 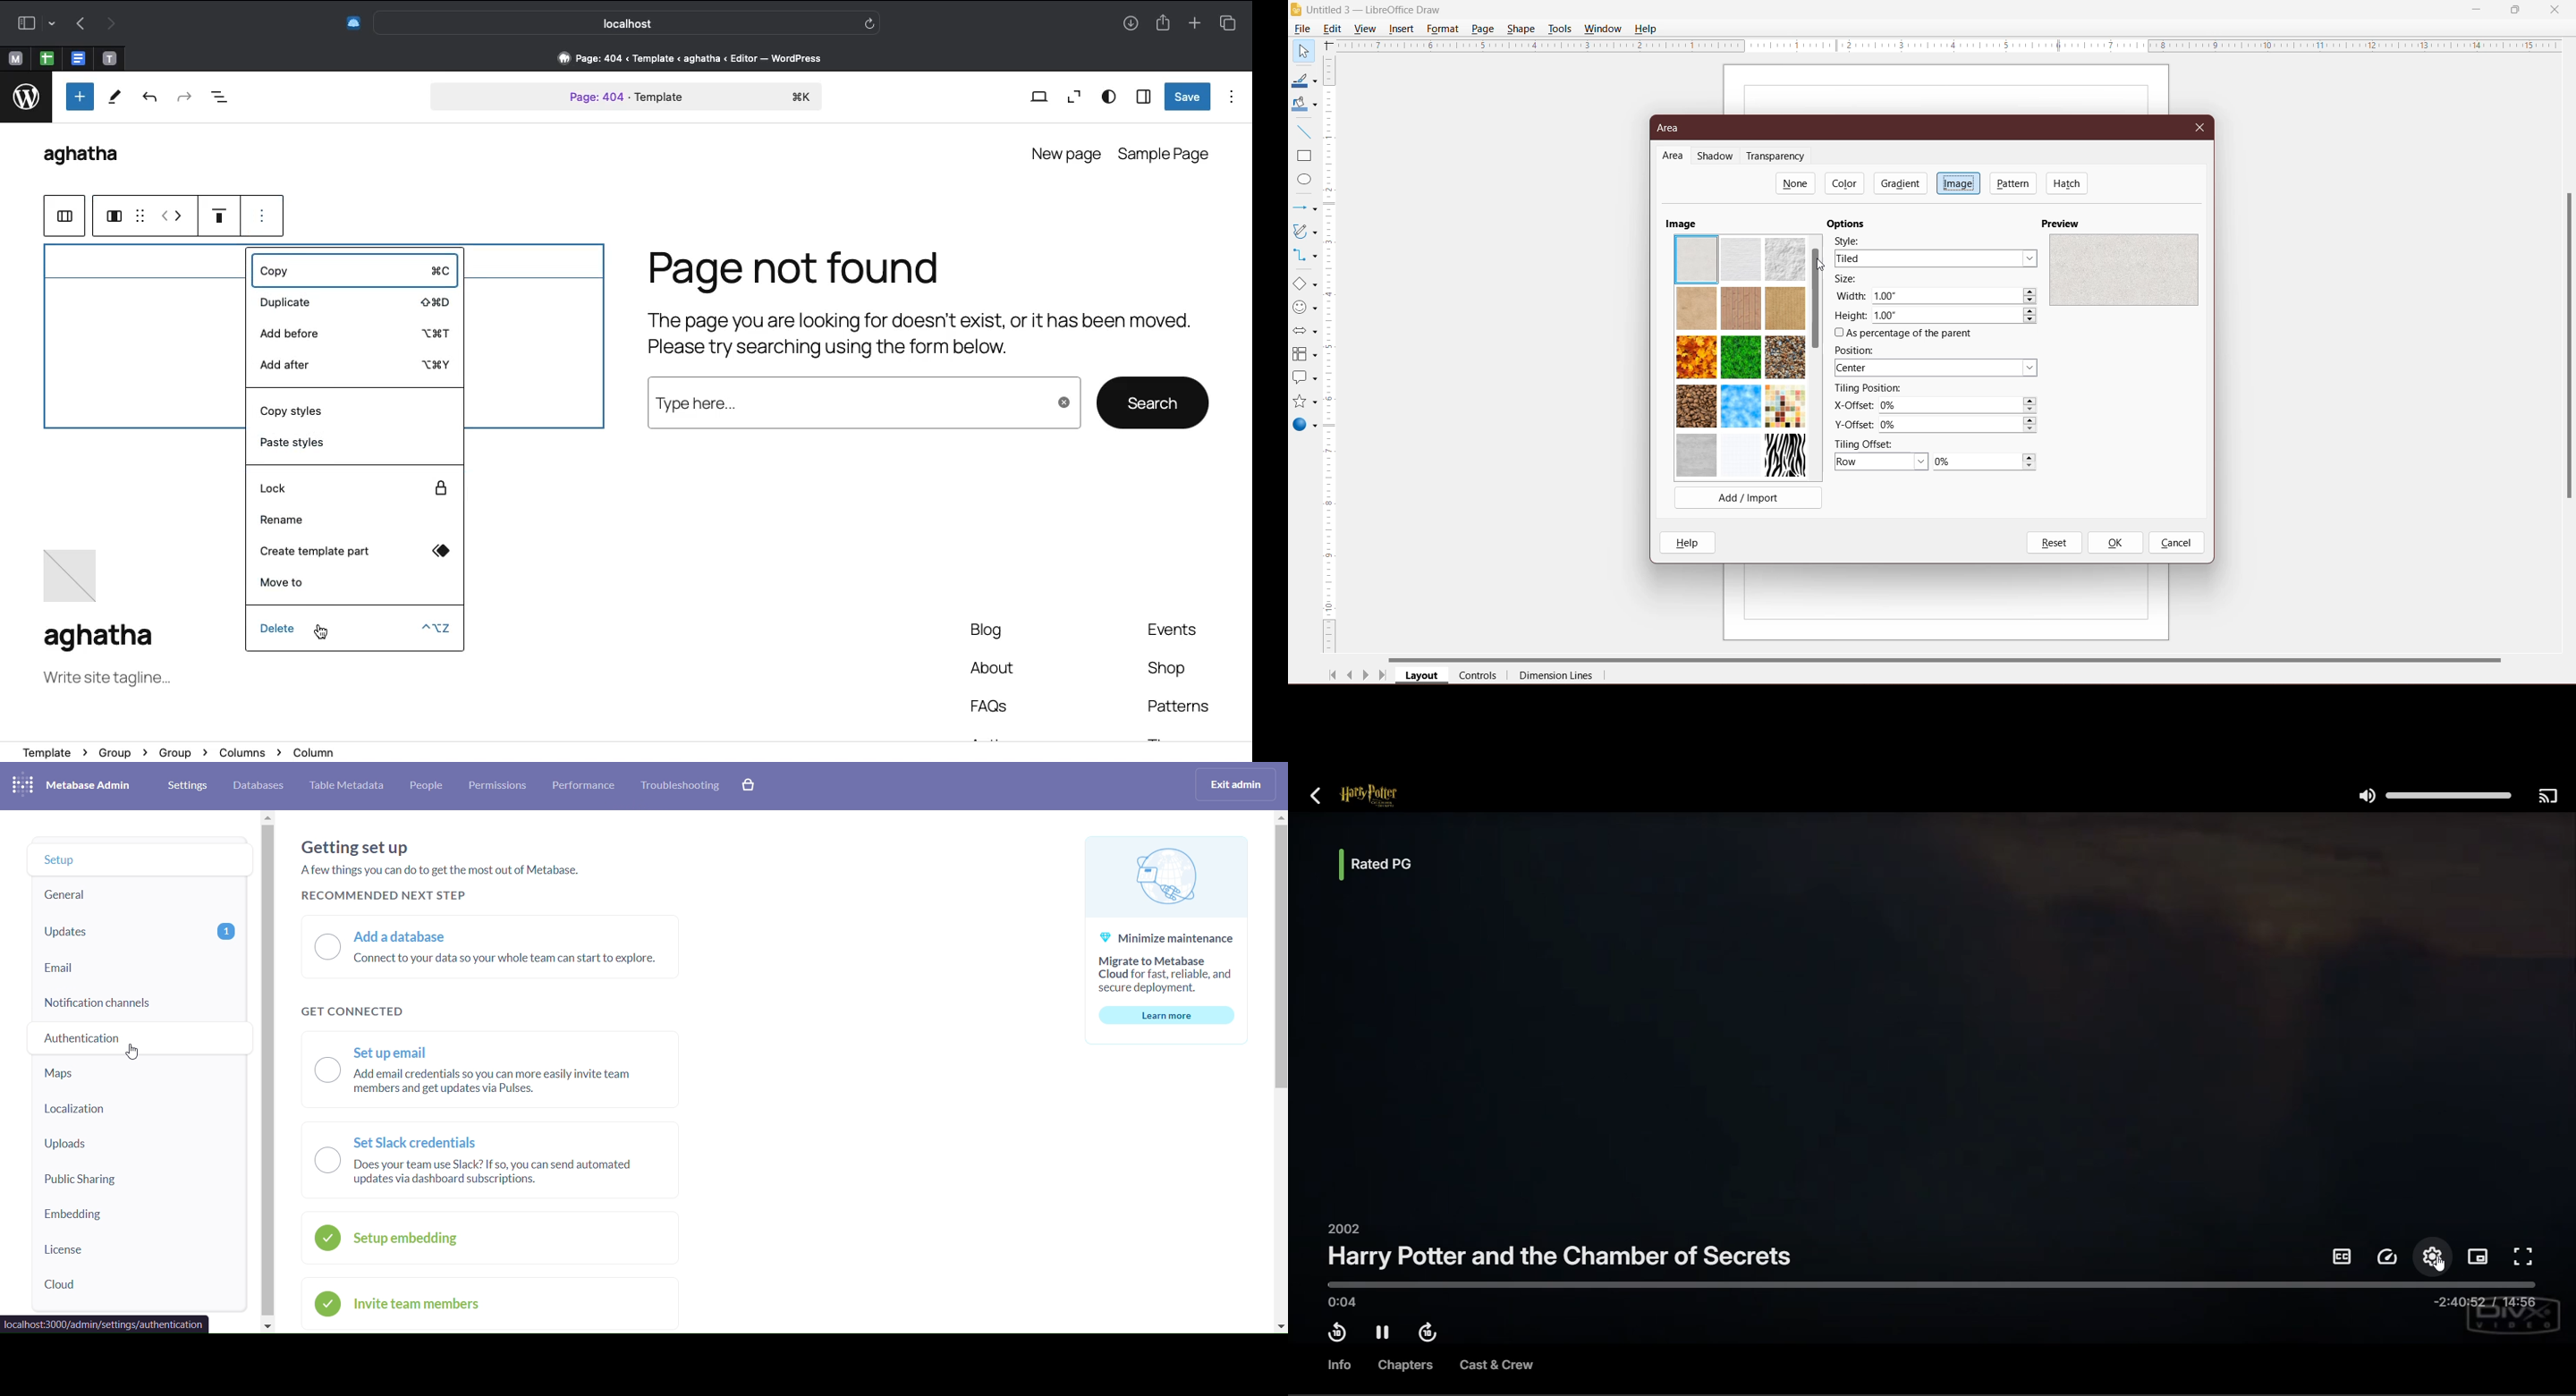 What do you see at coordinates (1738, 359) in the screenshot?
I see `` at bounding box center [1738, 359].